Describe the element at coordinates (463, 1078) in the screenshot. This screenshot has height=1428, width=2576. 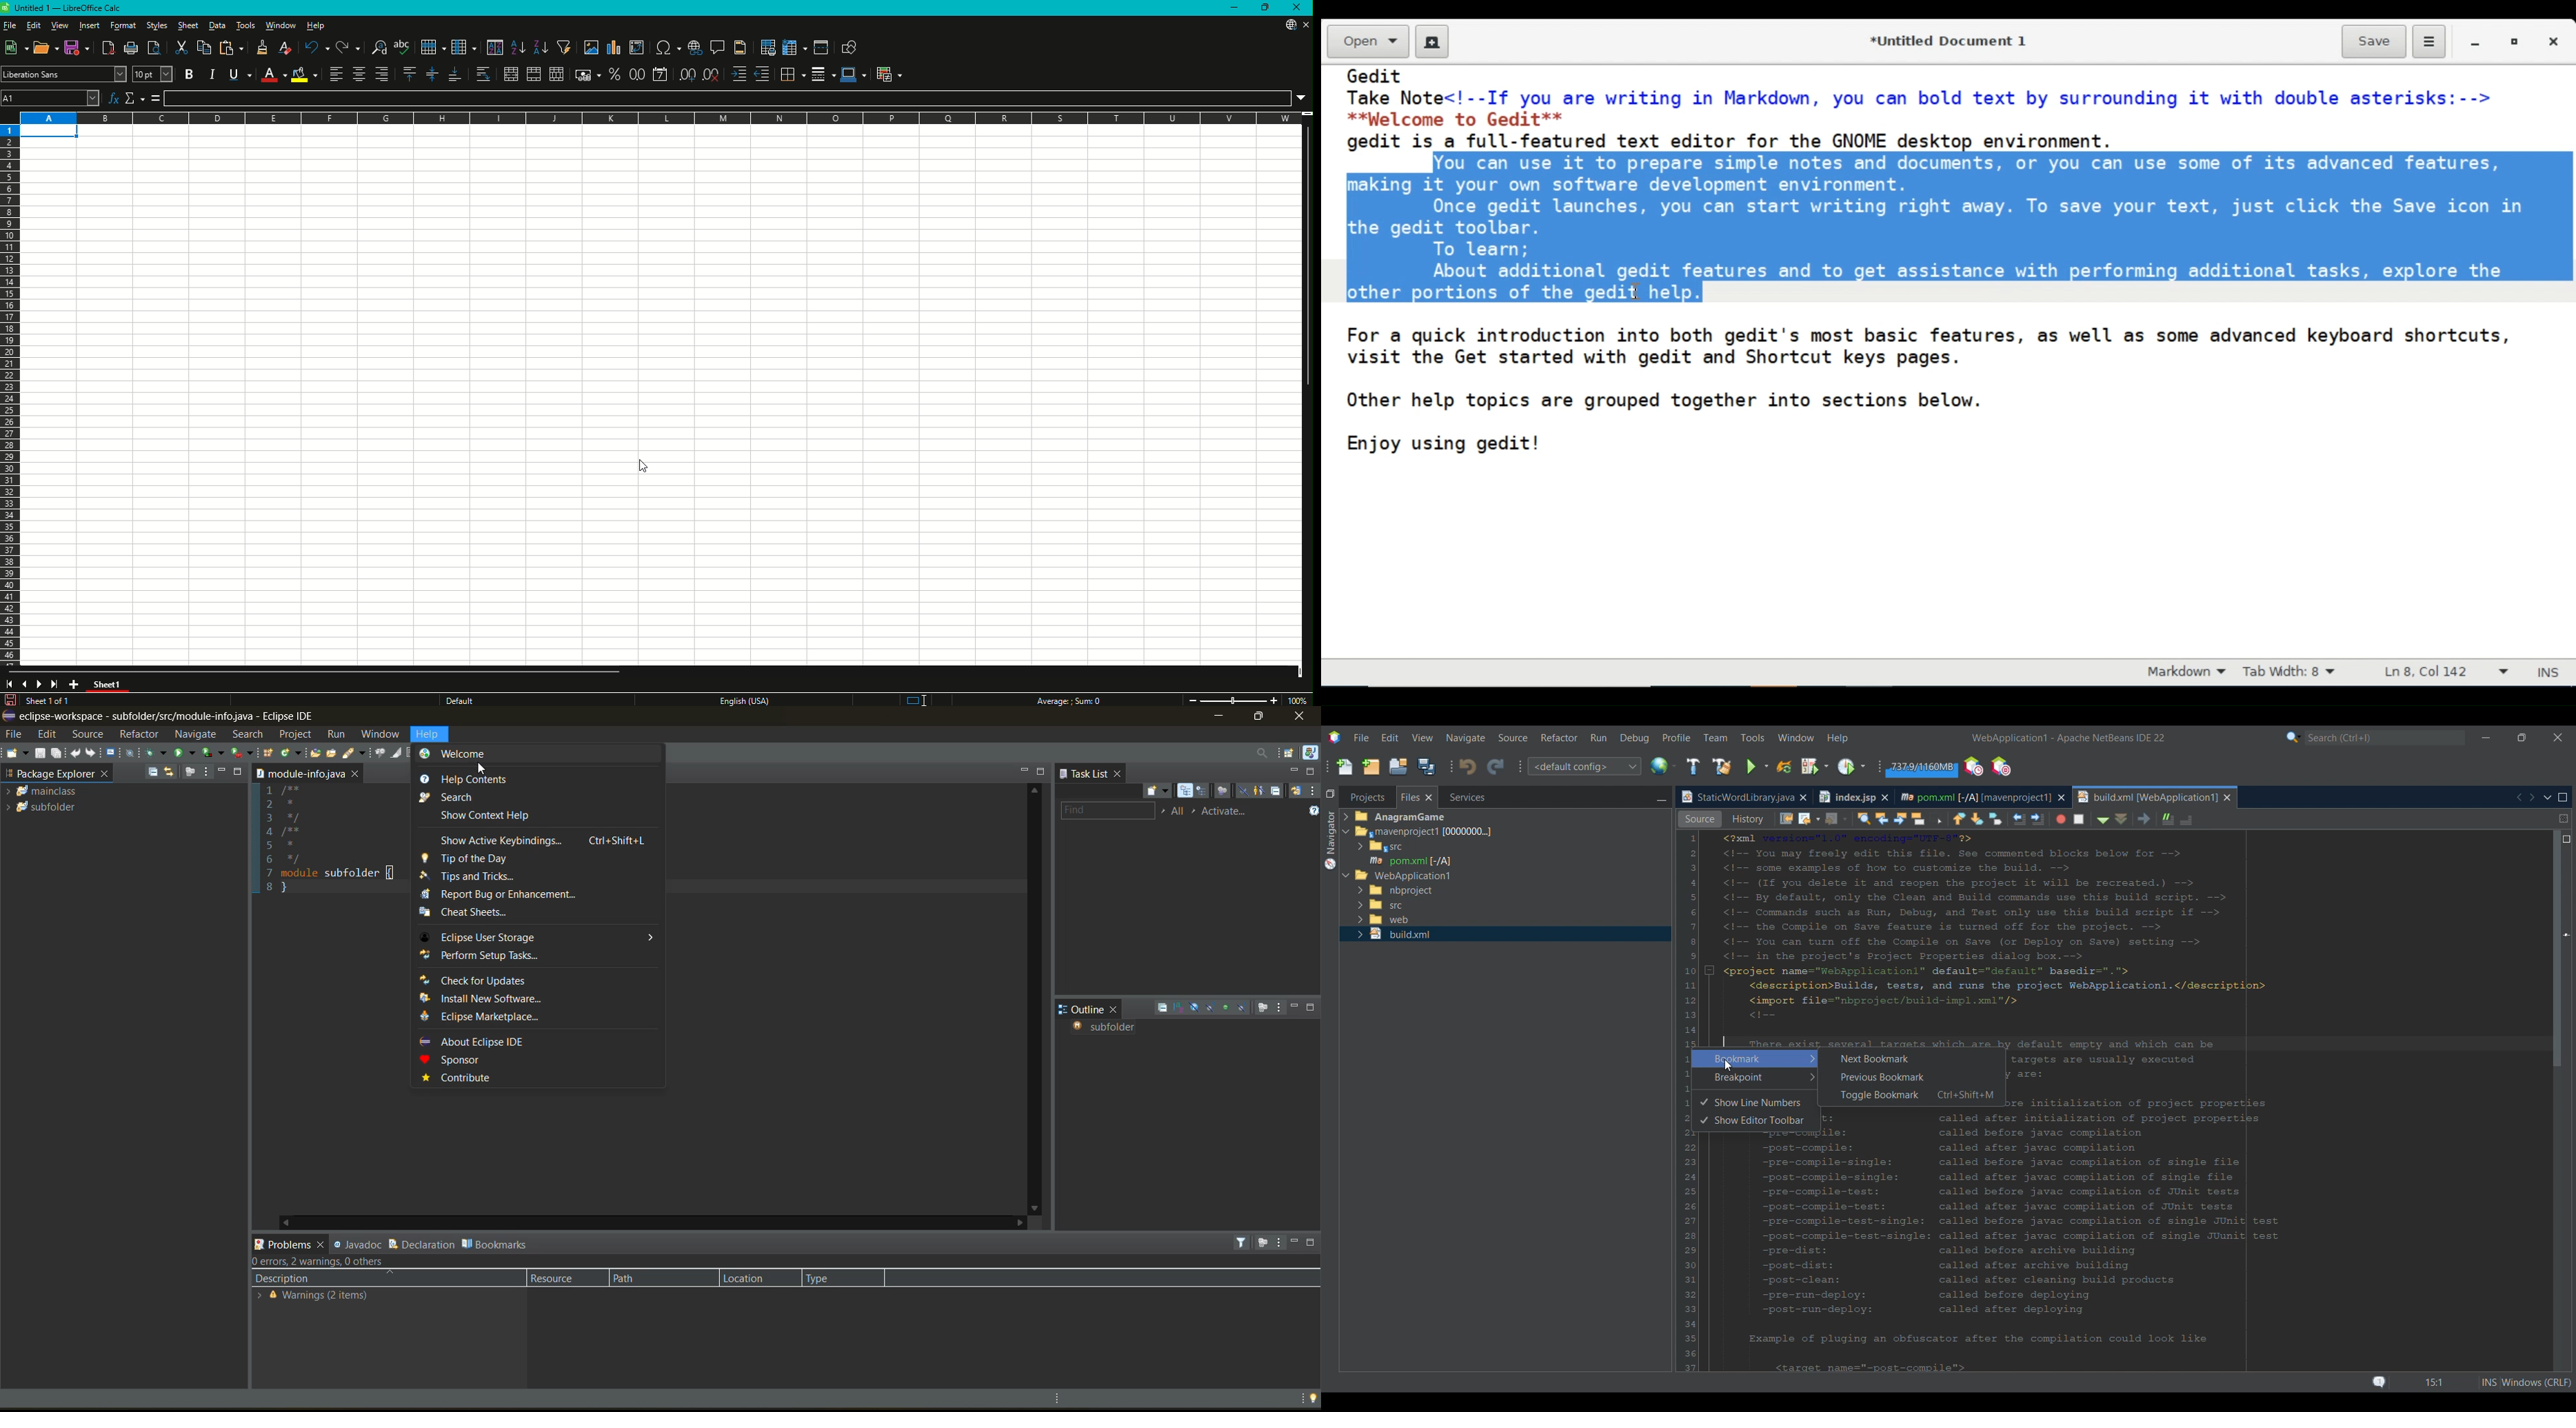
I see `contribute` at that location.